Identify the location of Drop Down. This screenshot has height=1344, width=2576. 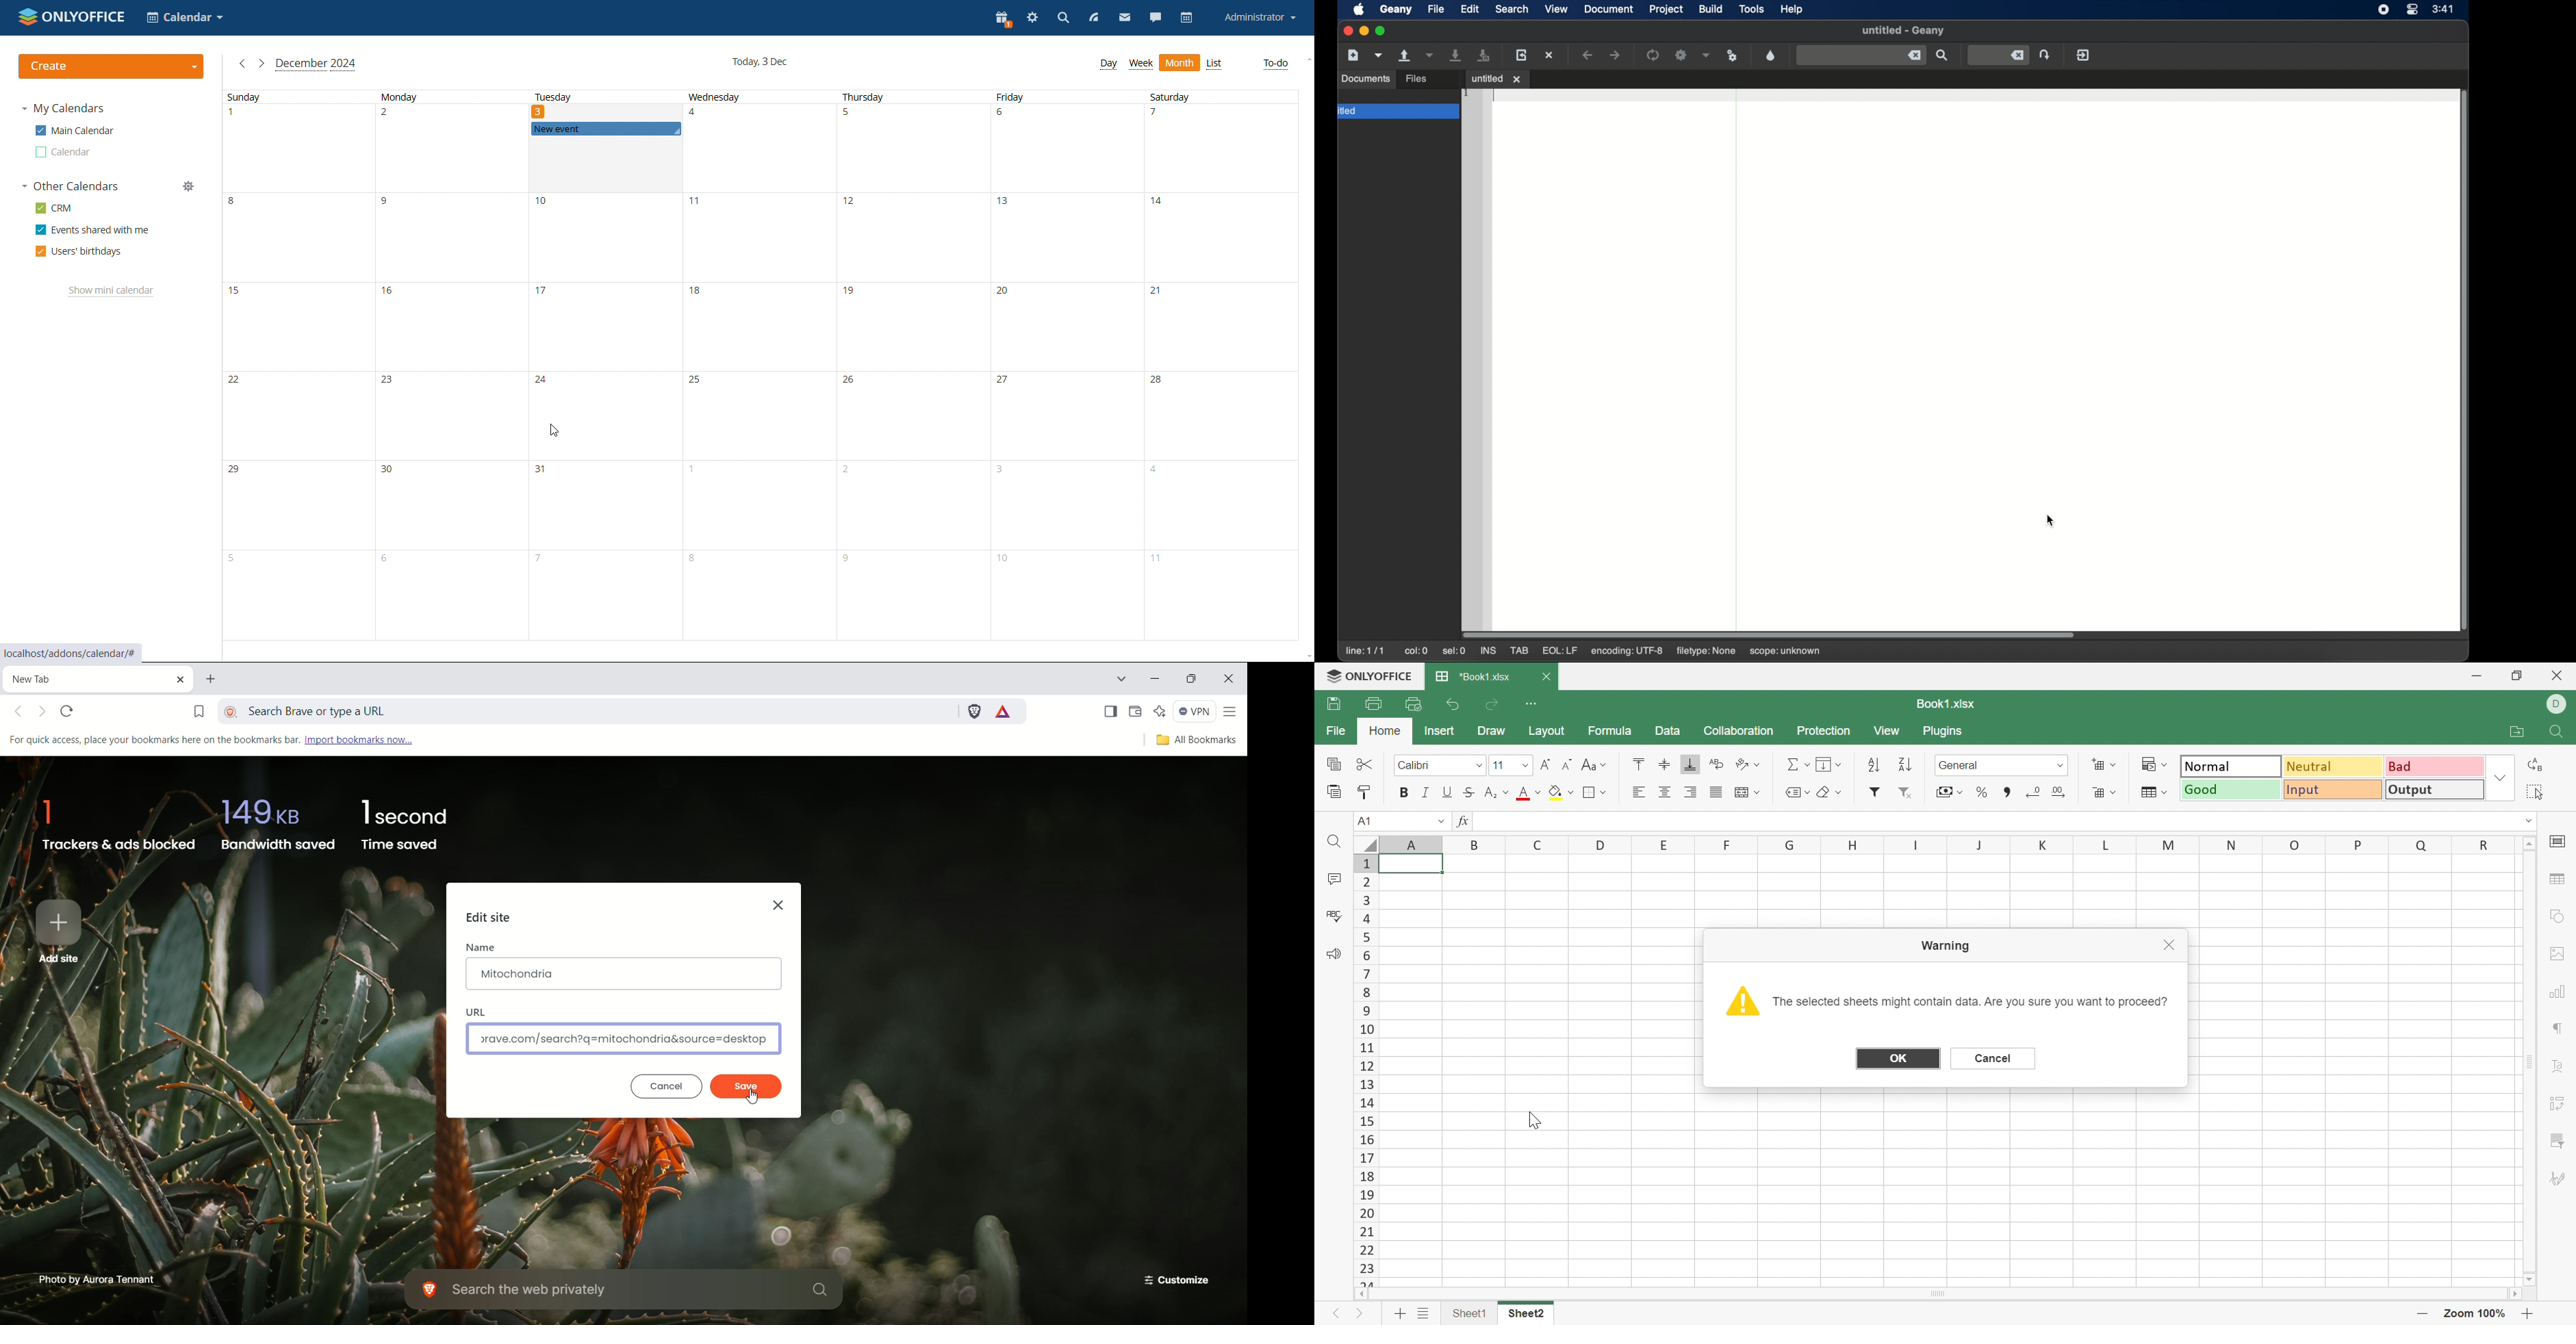
(2118, 792).